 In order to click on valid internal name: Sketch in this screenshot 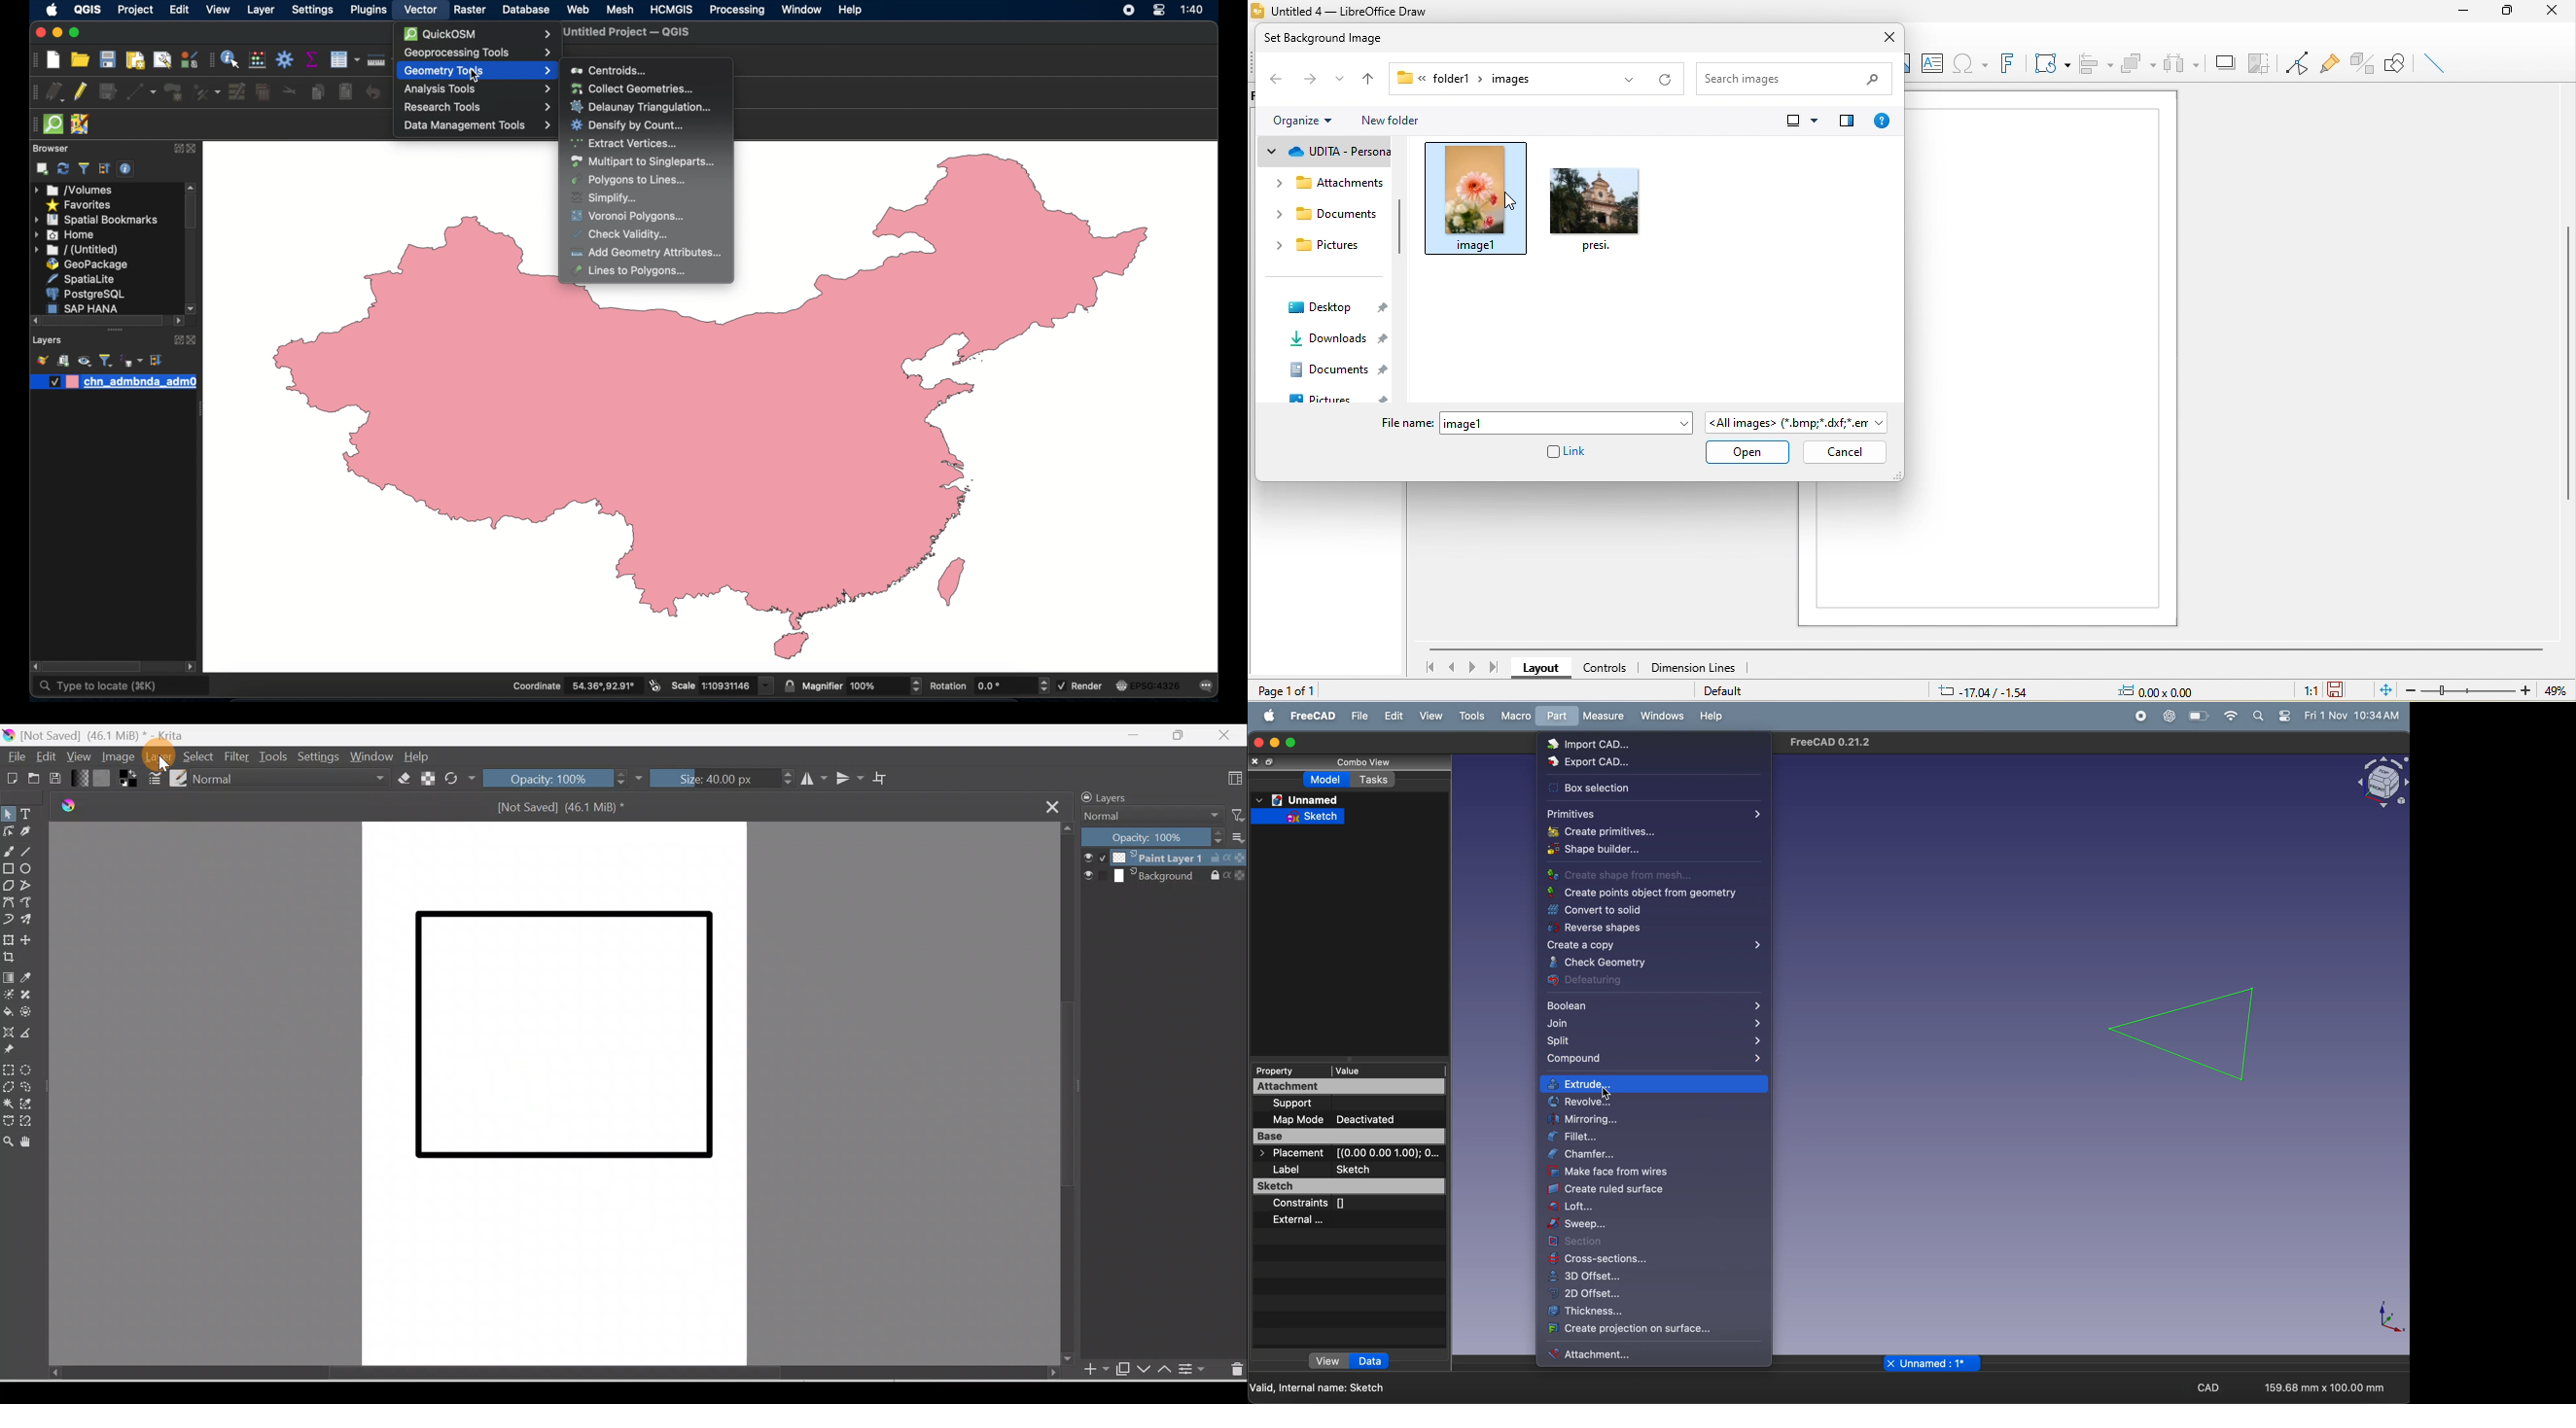, I will do `click(1319, 1387)`.